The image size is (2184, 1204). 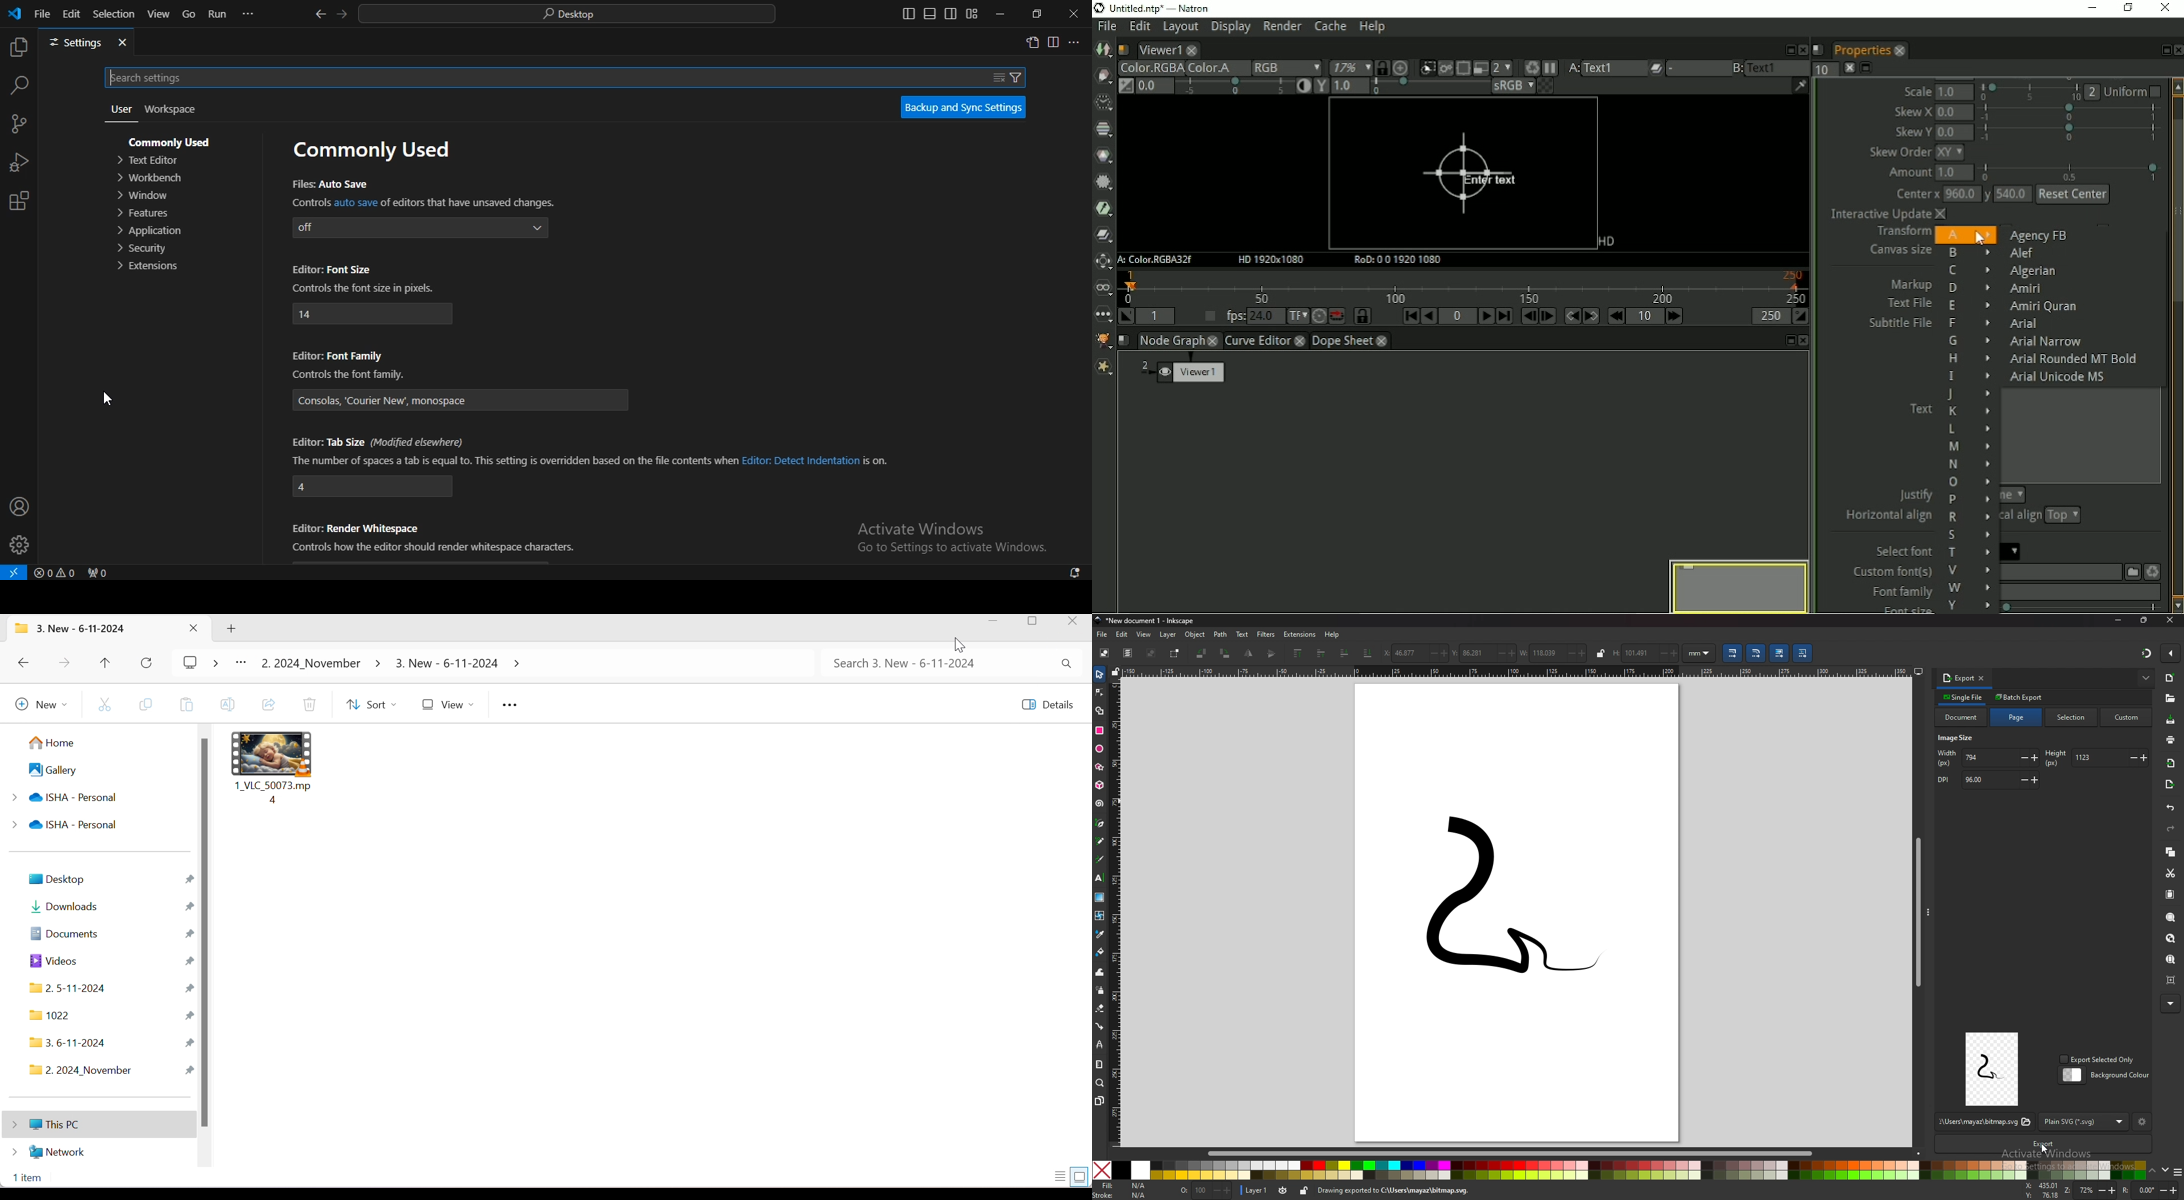 What do you see at coordinates (954, 666) in the screenshot?
I see `Search 3. New - 6-11-2024` at bounding box center [954, 666].